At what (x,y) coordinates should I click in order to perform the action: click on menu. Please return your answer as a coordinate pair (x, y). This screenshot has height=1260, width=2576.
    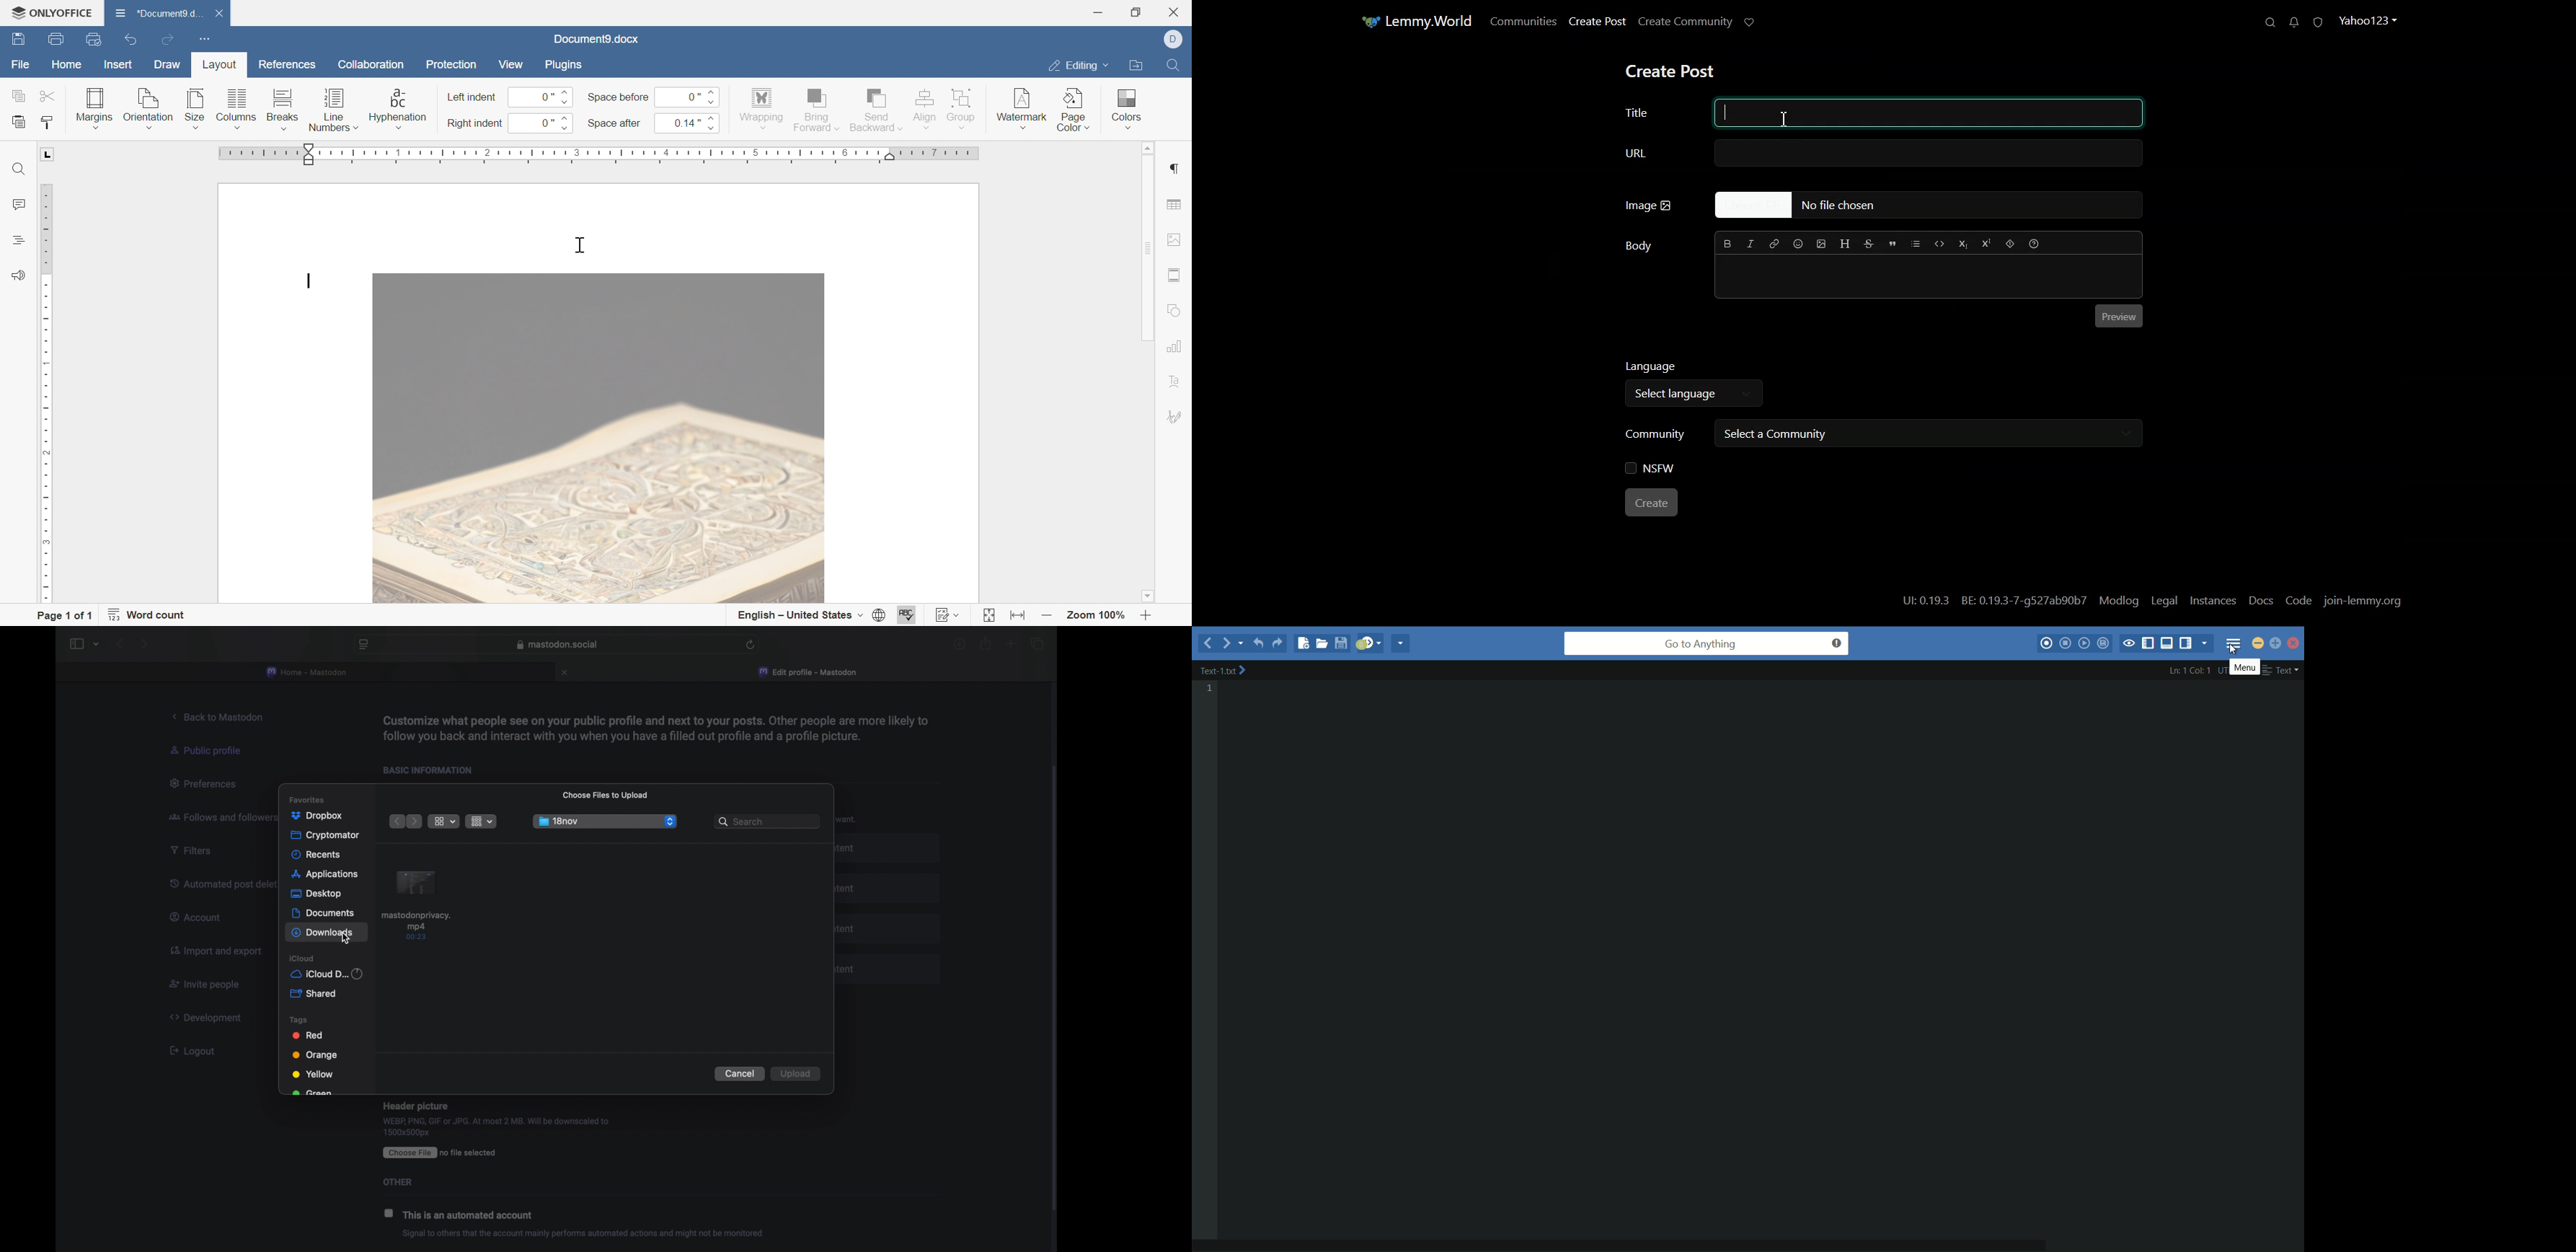
    Looking at the image, I should click on (2234, 645).